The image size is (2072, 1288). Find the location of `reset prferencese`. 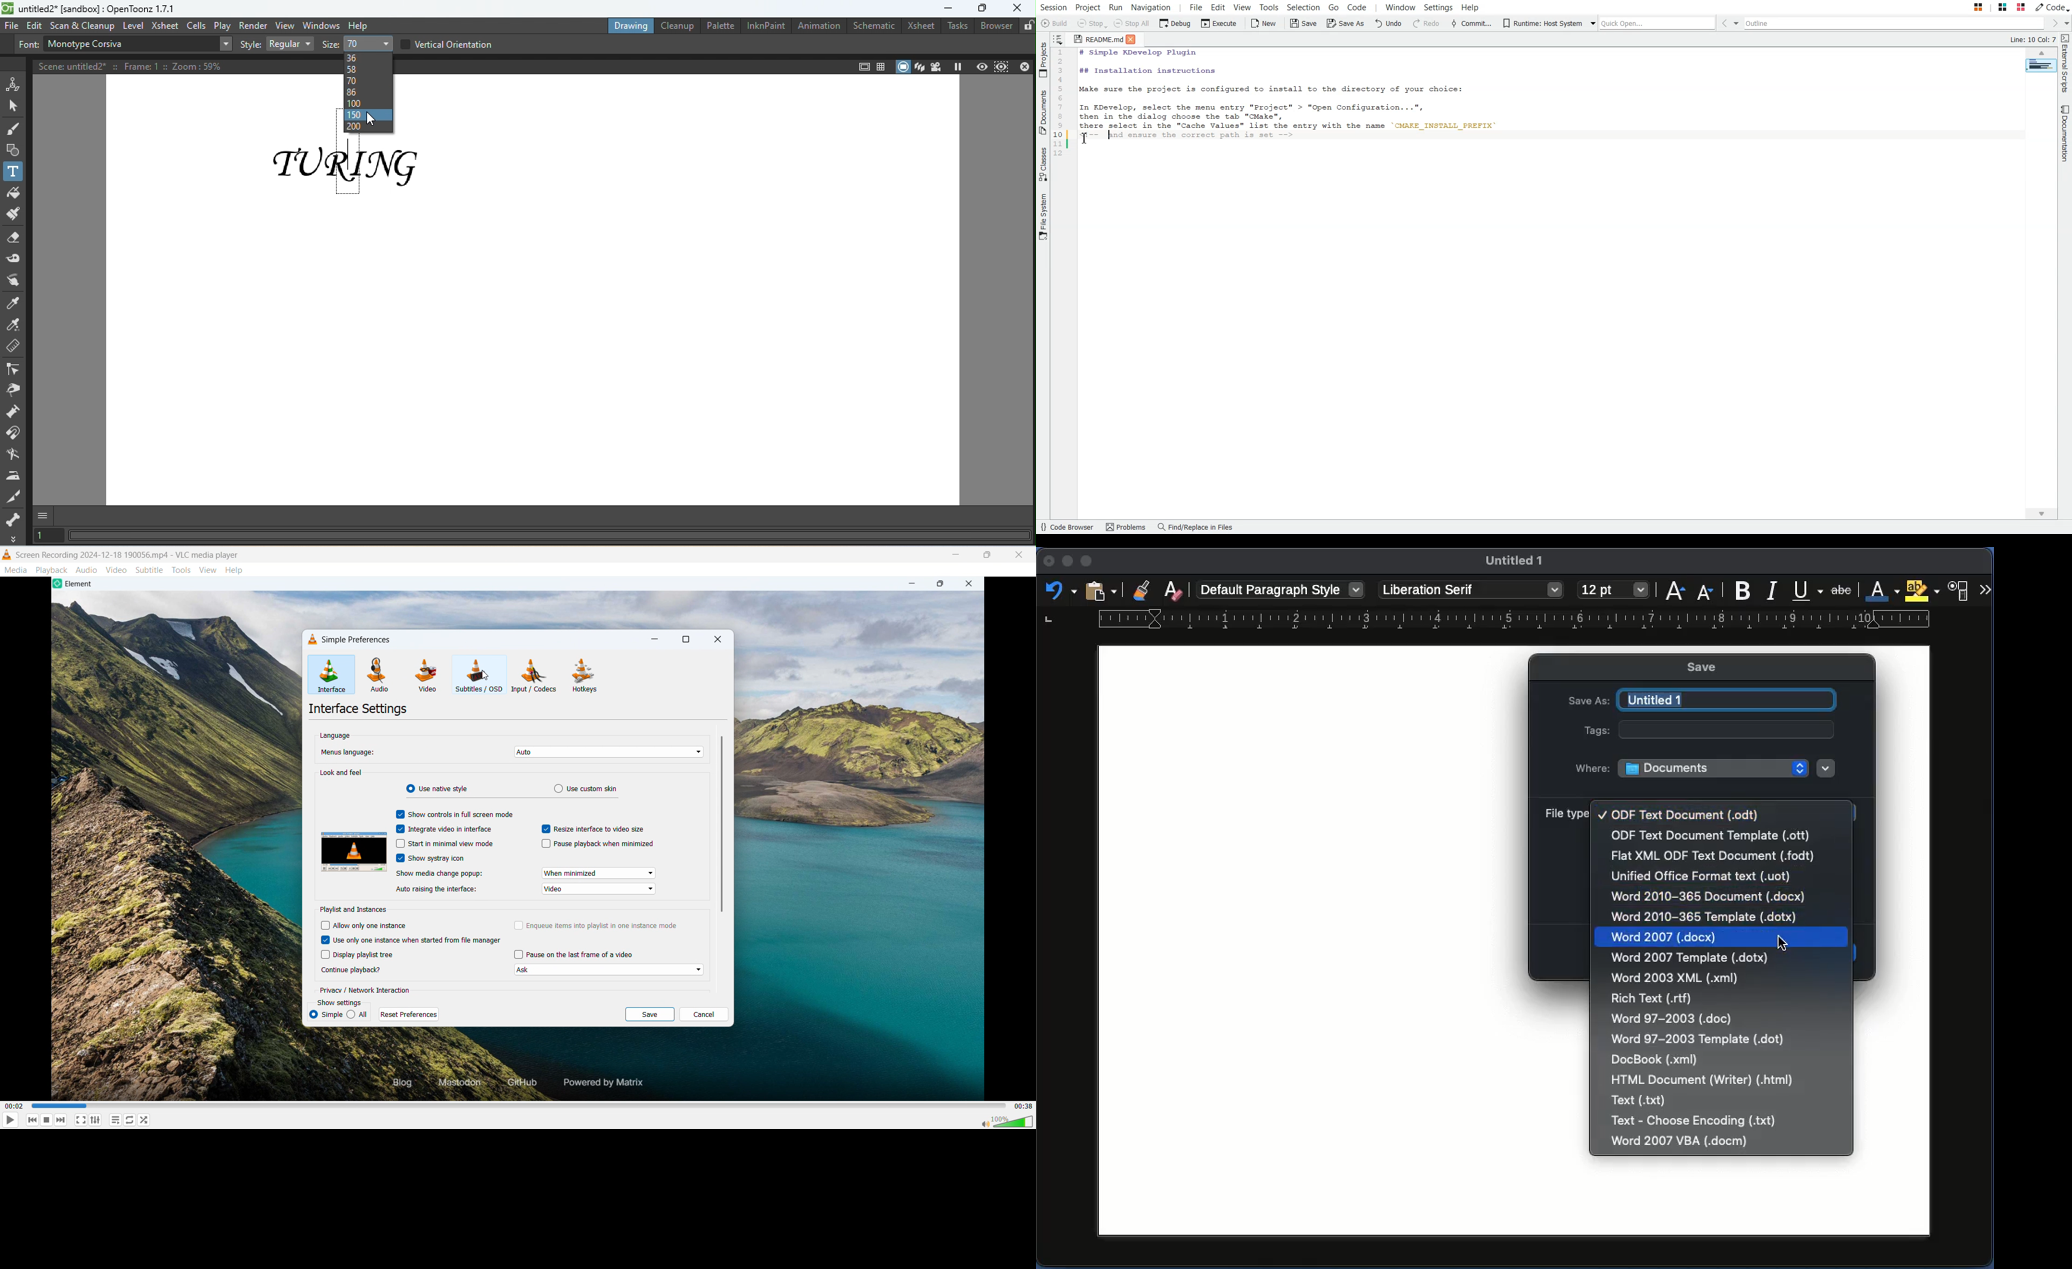

reset prferencese is located at coordinates (409, 1015).